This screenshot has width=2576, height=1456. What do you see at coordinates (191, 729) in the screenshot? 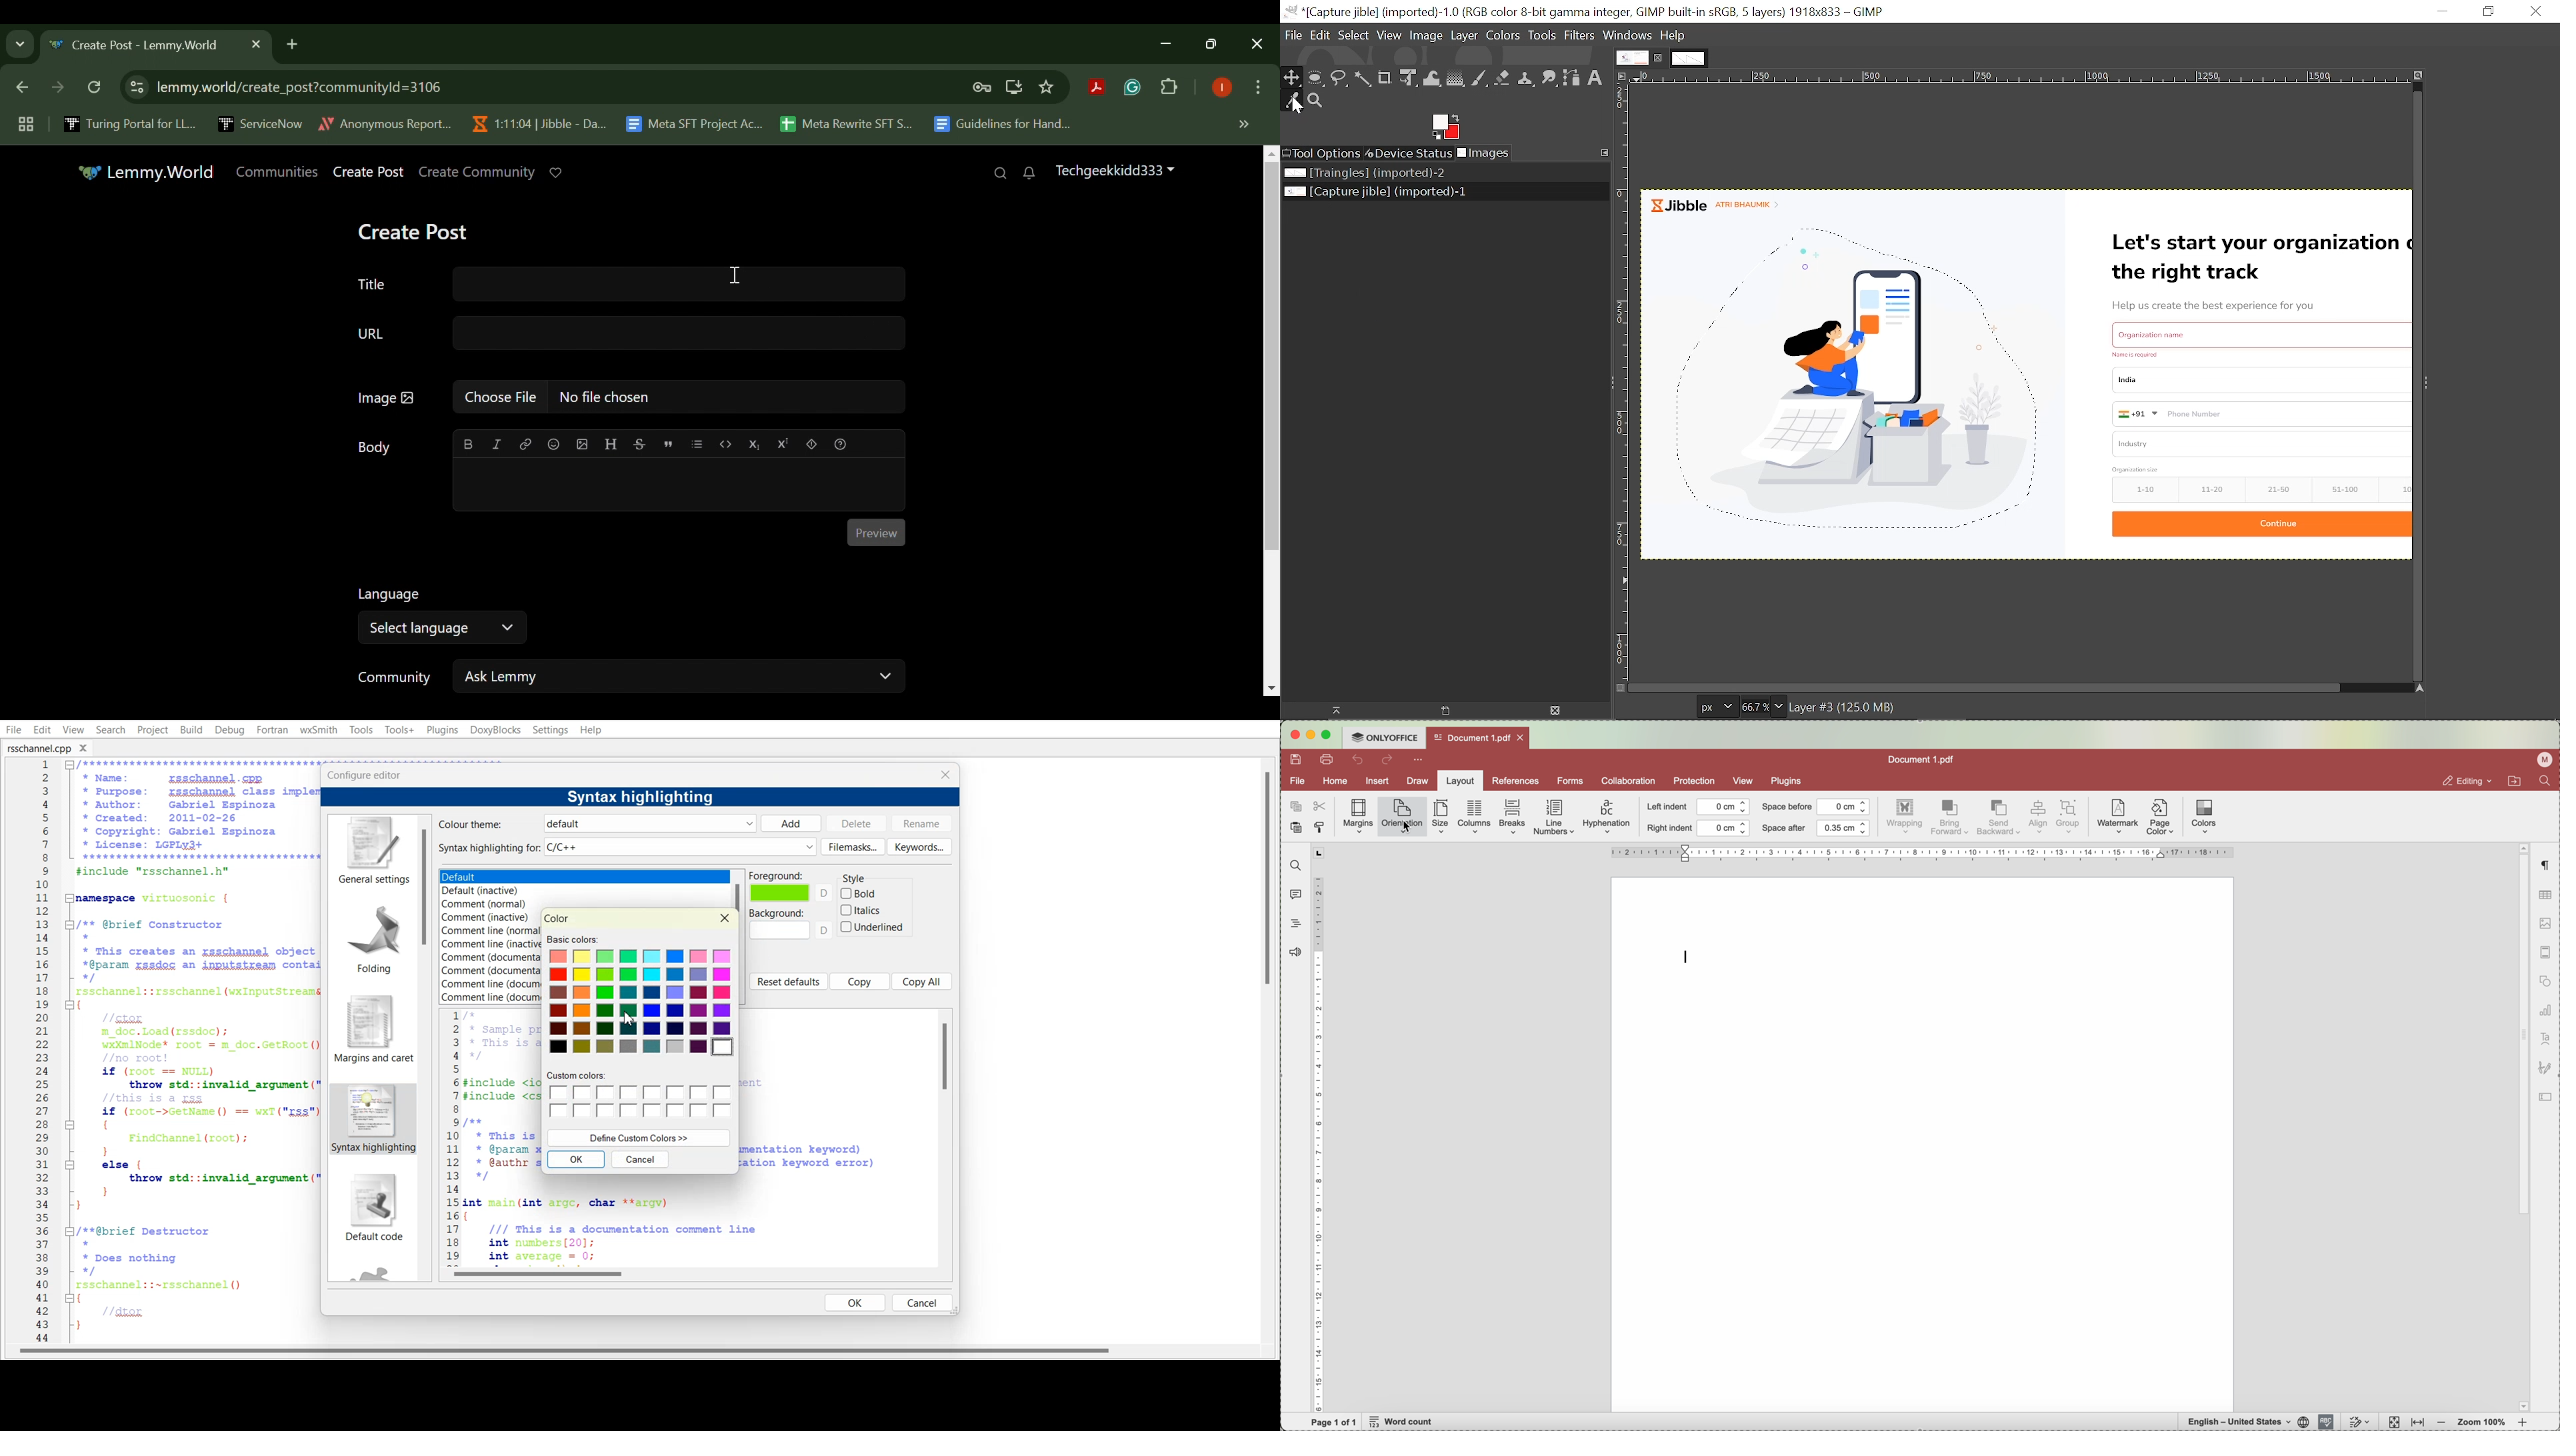
I see `Build` at bounding box center [191, 729].